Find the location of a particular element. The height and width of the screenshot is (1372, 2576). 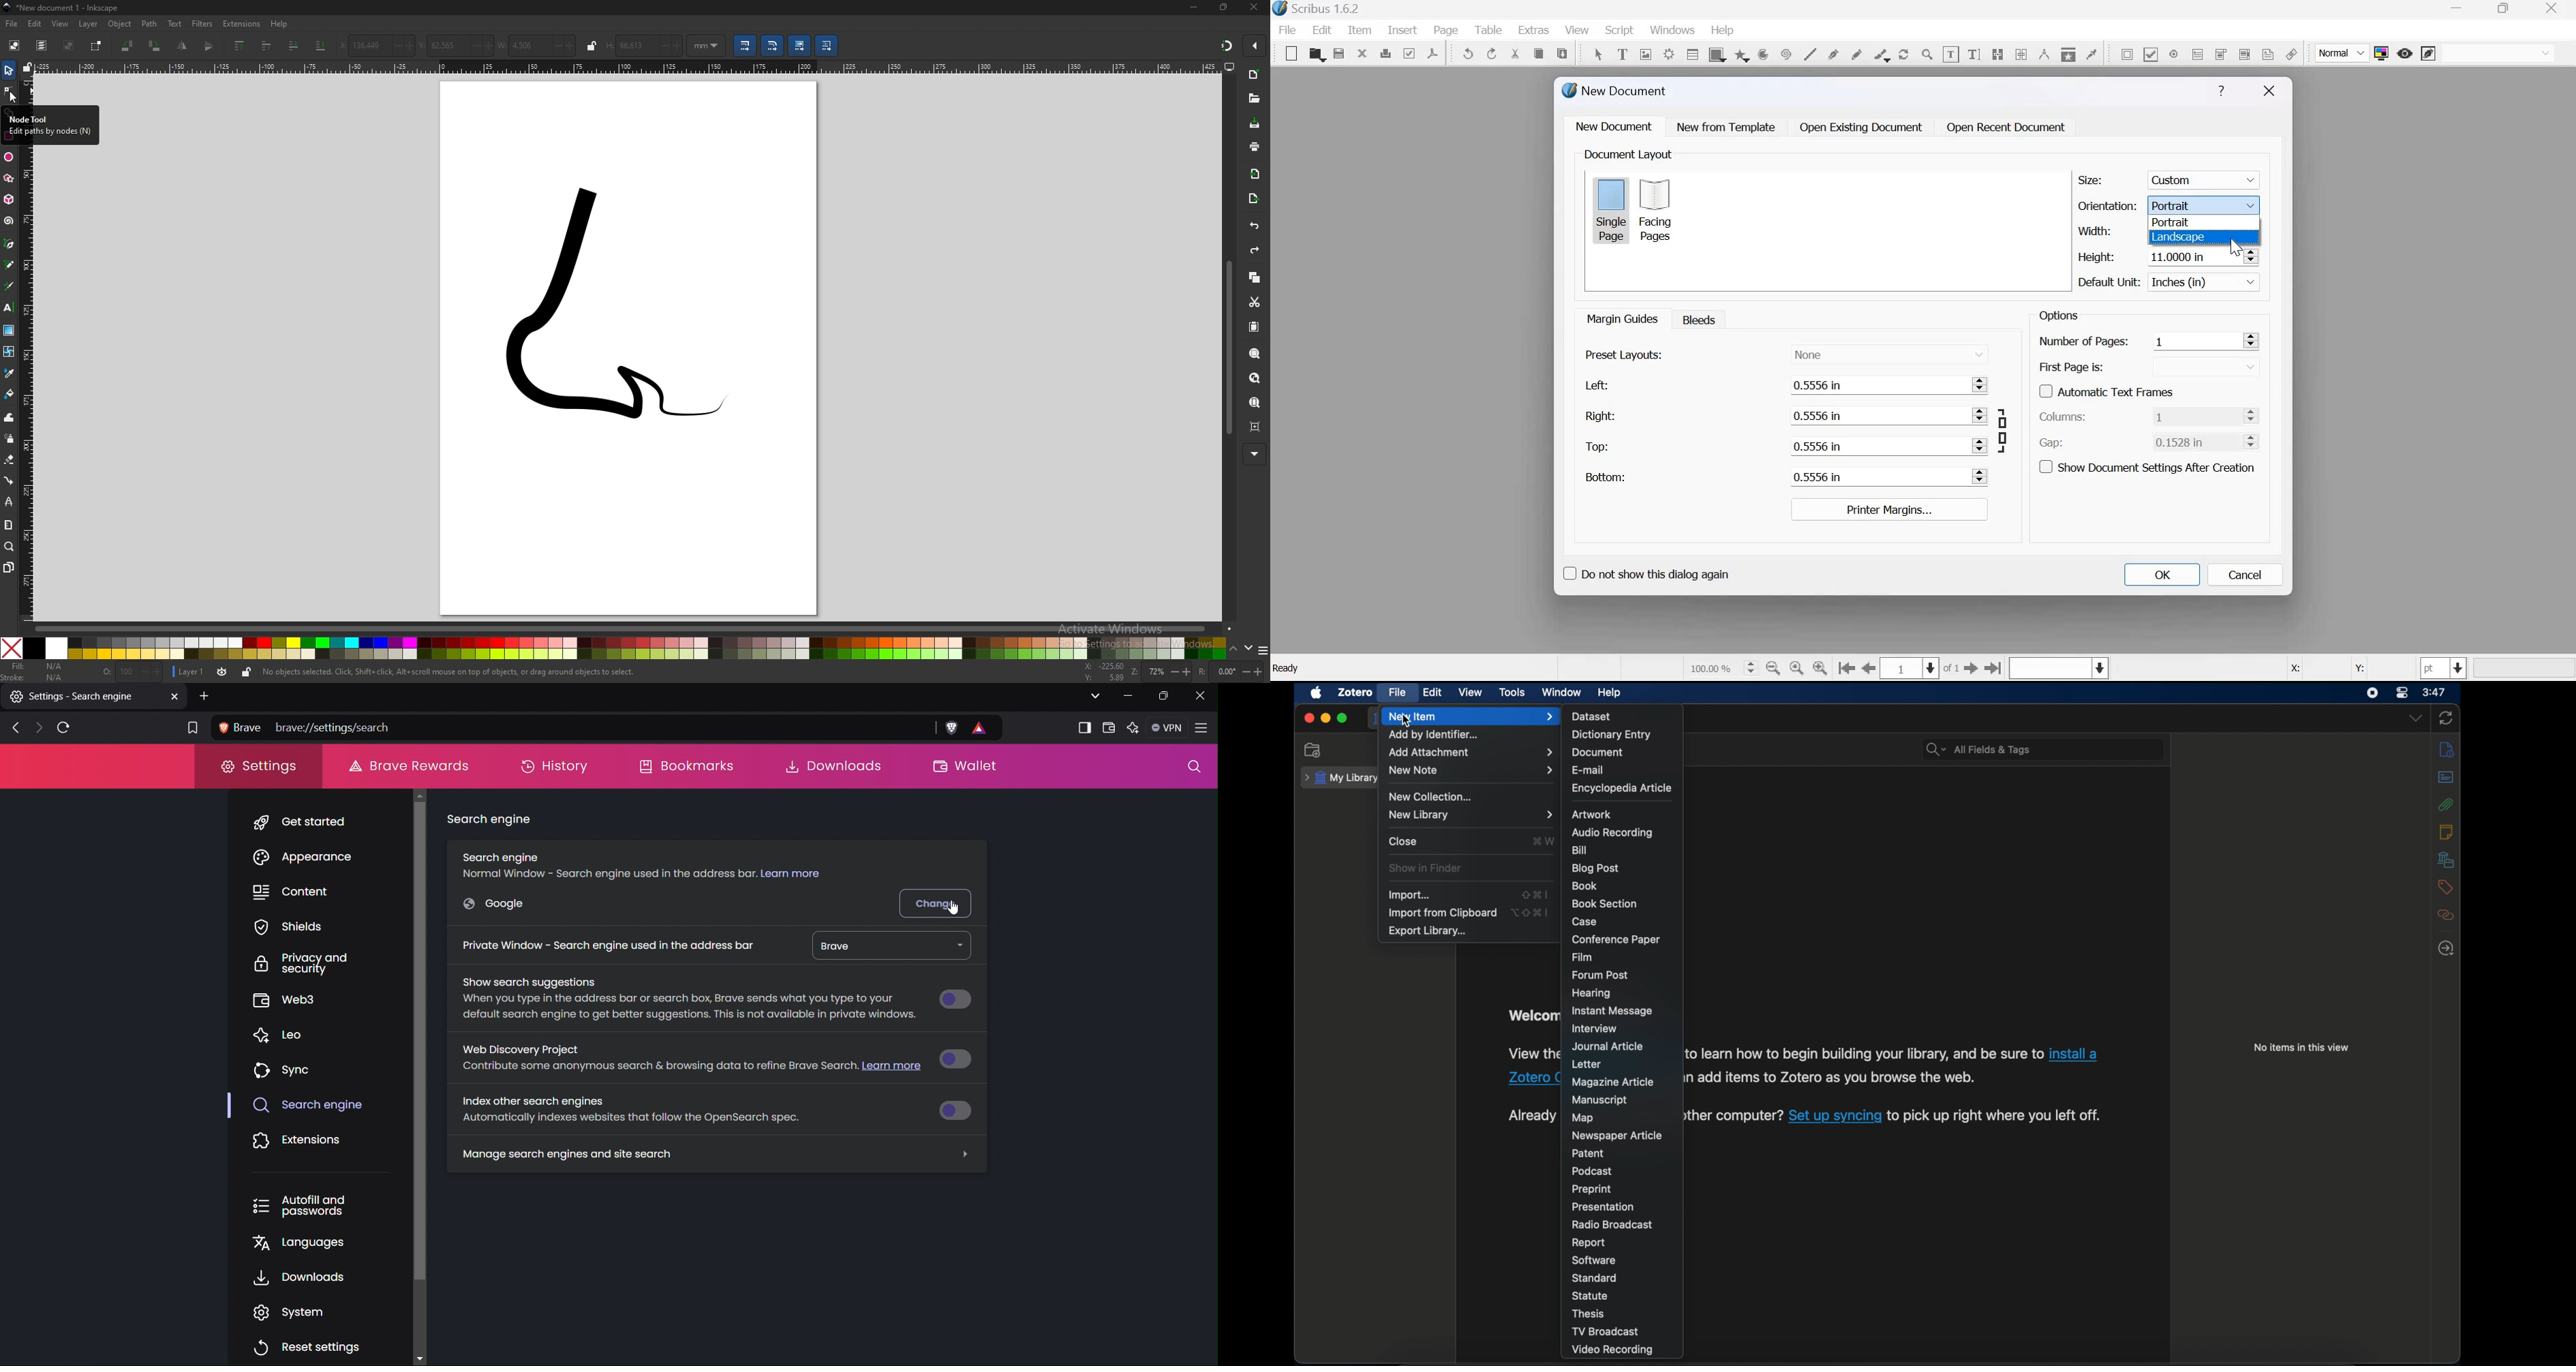

text is located at coordinates (1865, 1052).